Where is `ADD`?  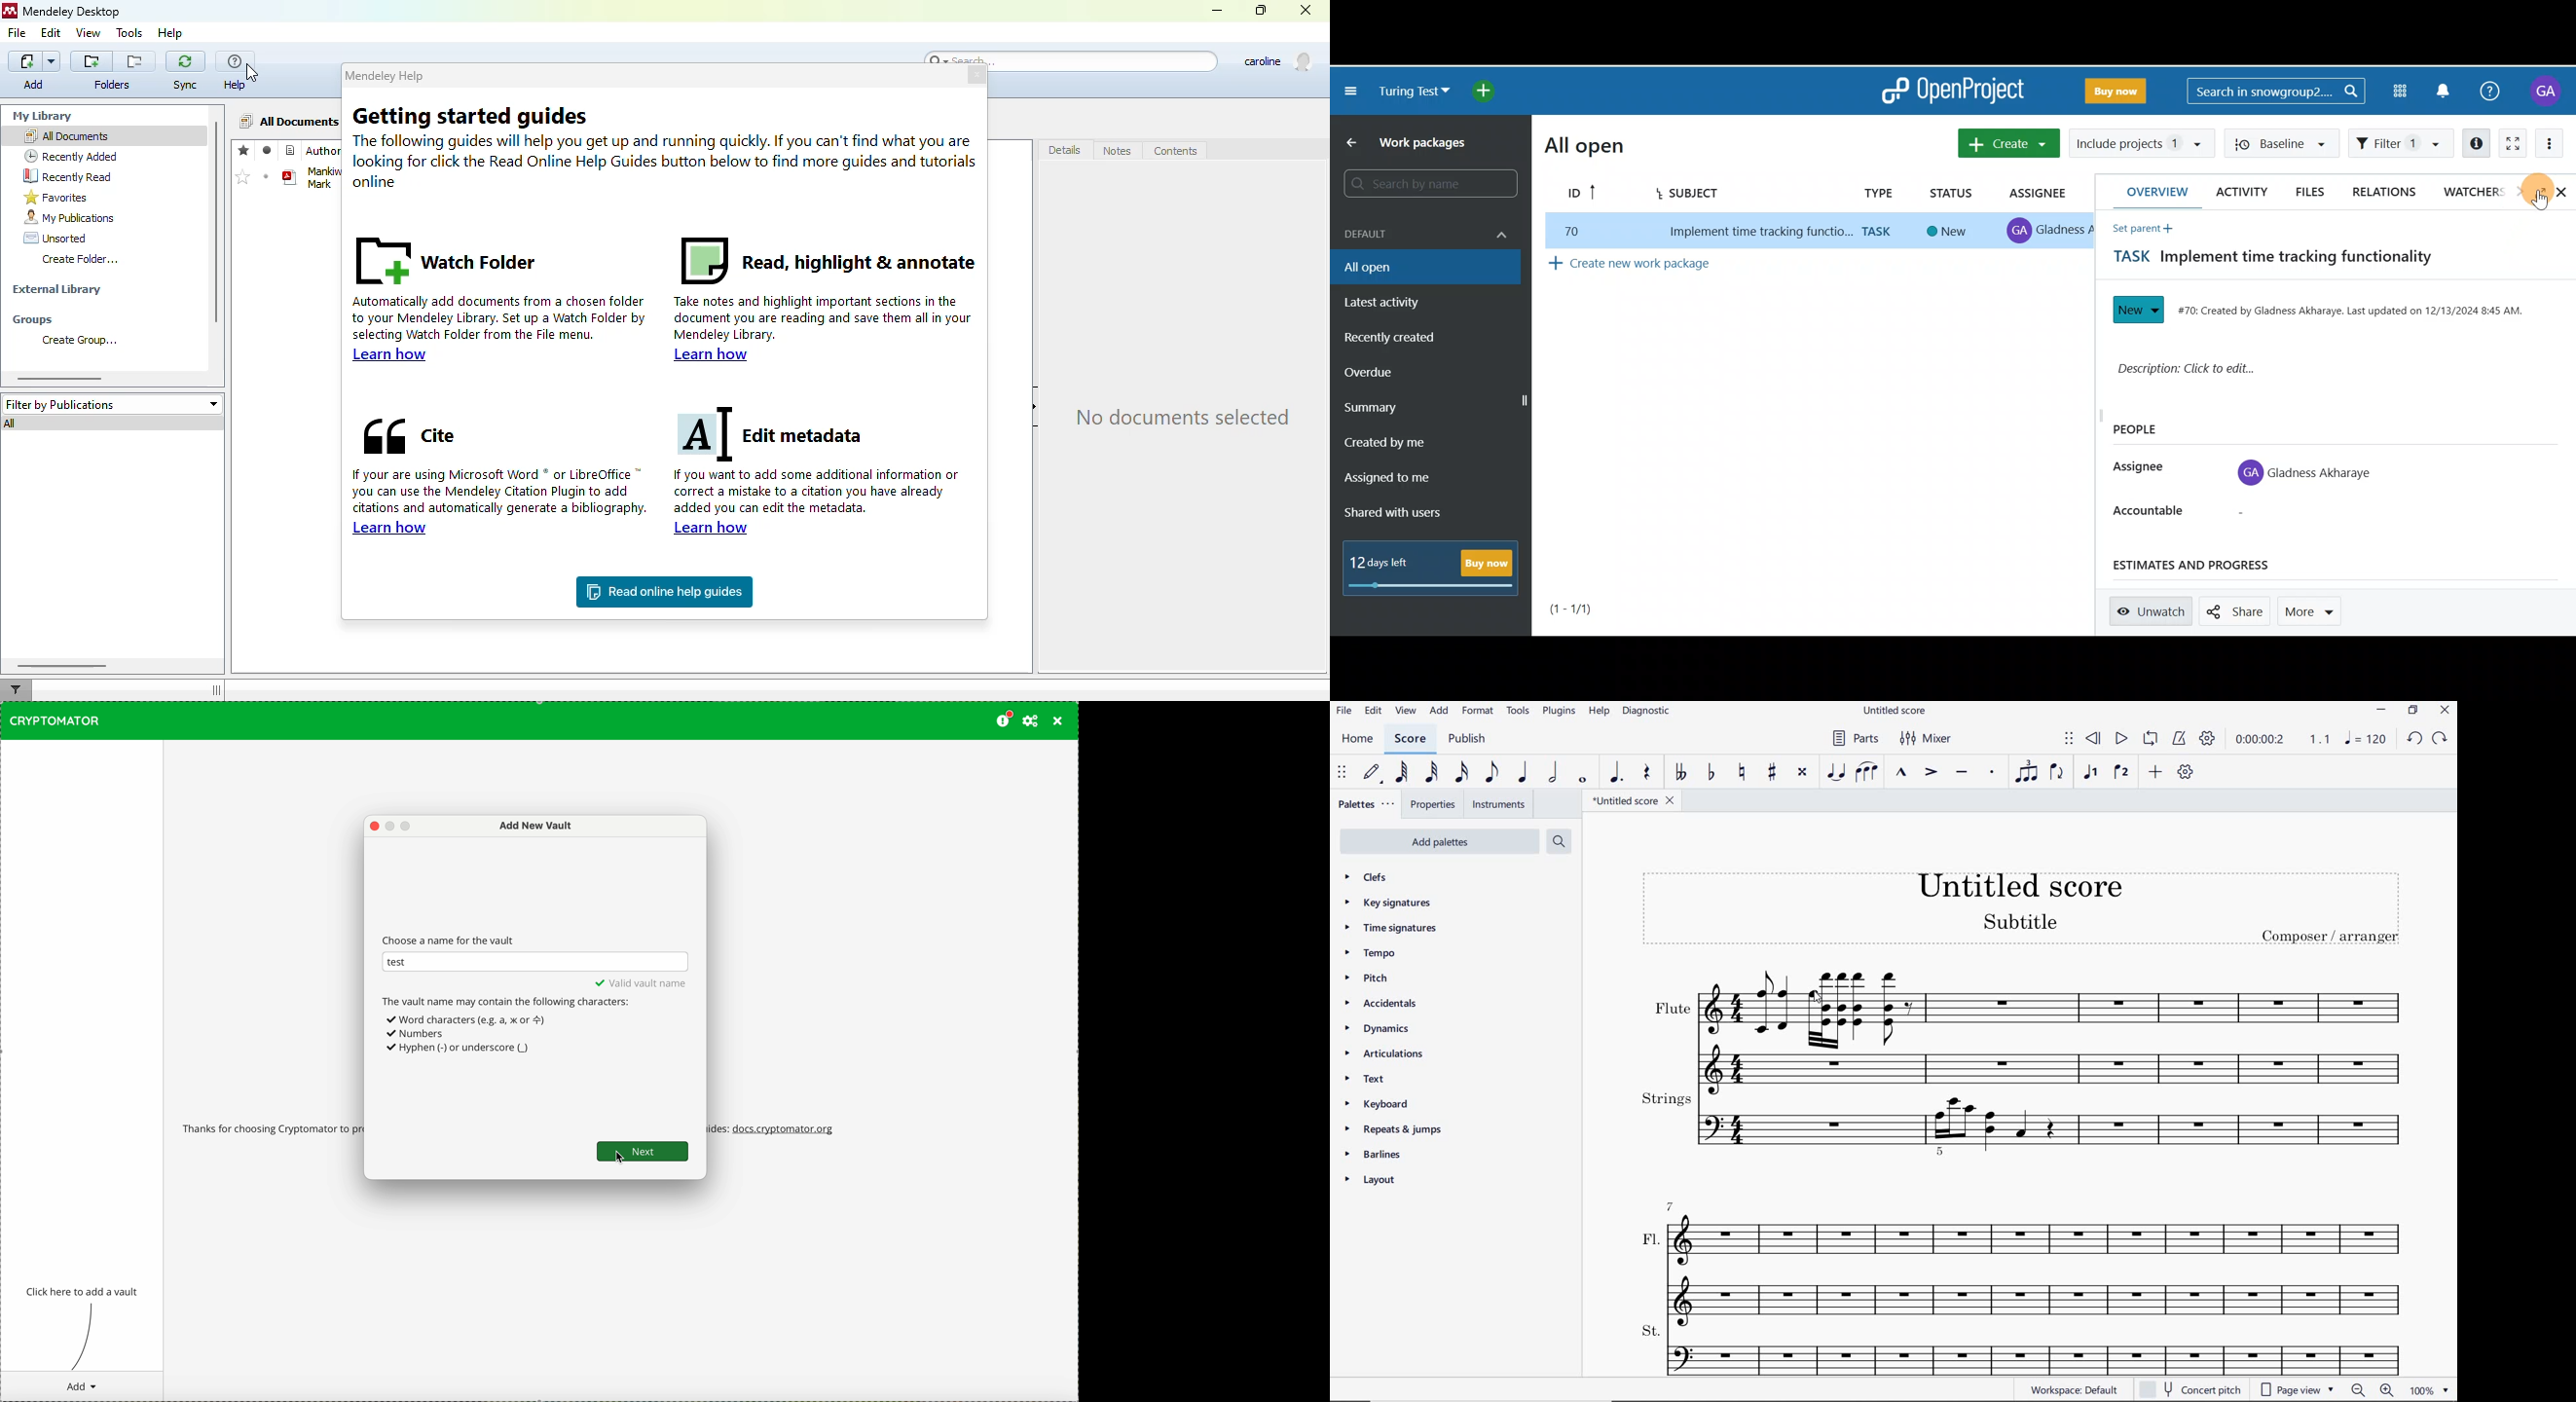
ADD is located at coordinates (2156, 773).